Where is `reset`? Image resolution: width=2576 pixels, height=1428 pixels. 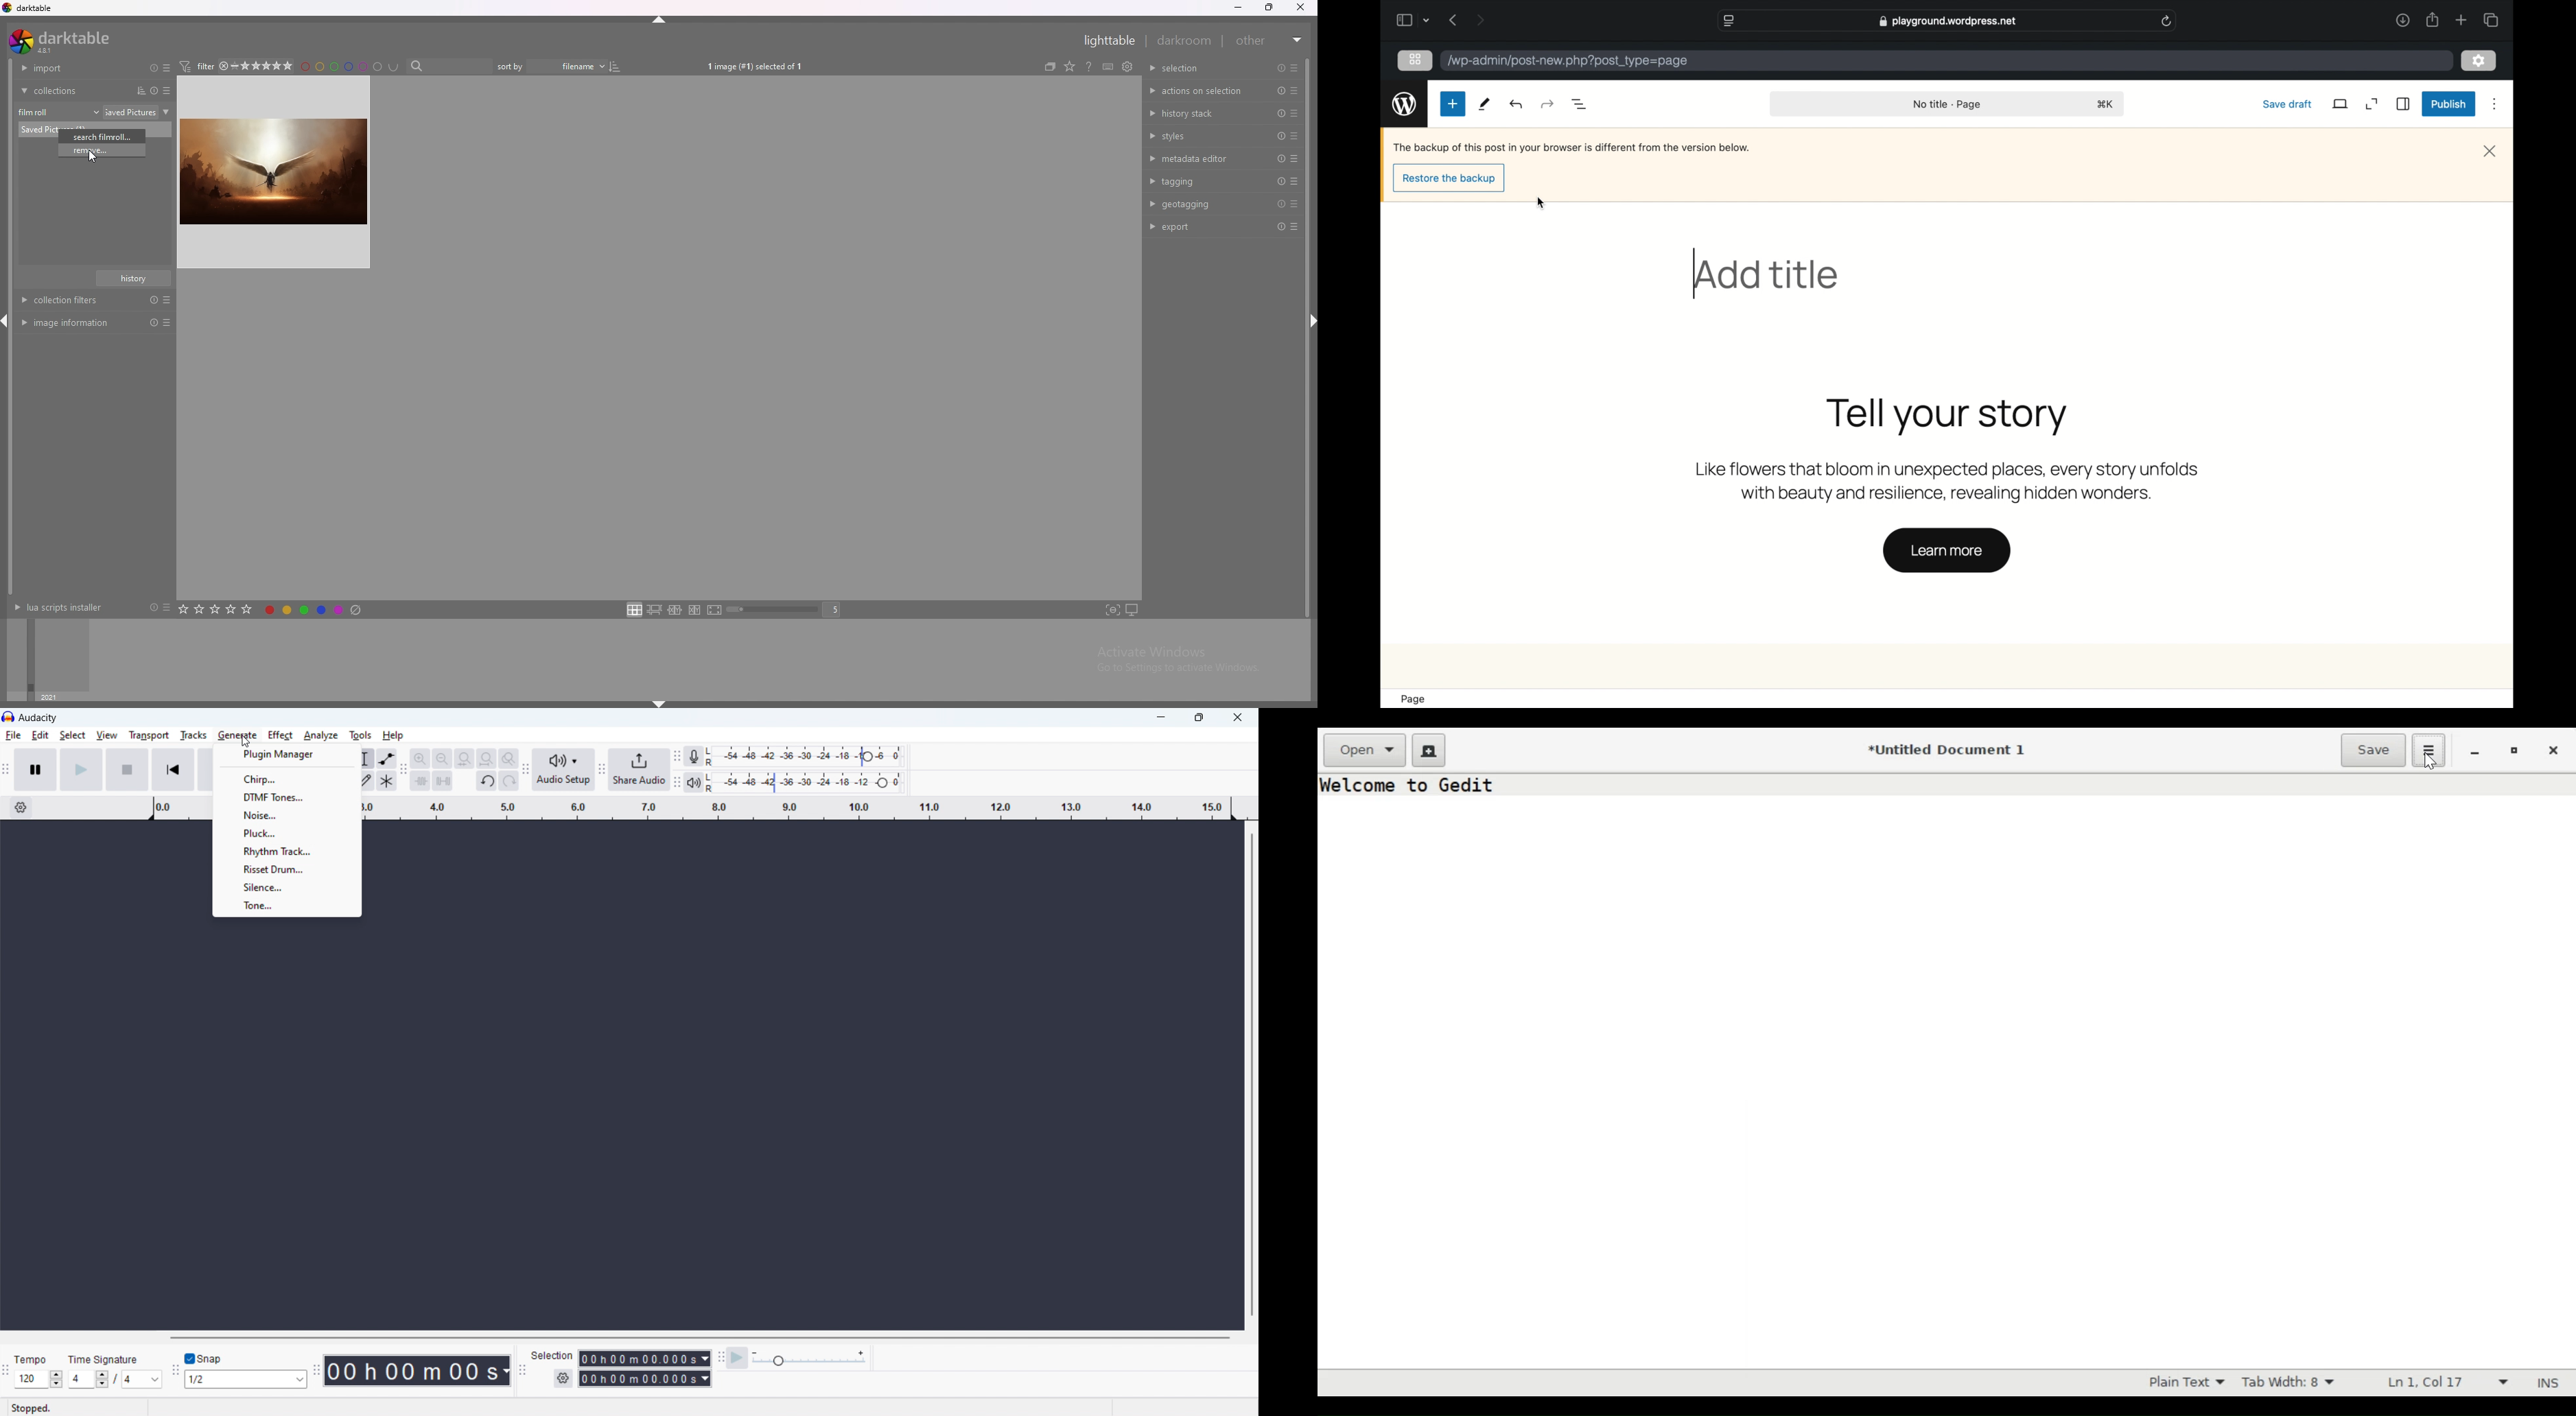 reset is located at coordinates (1280, 227).